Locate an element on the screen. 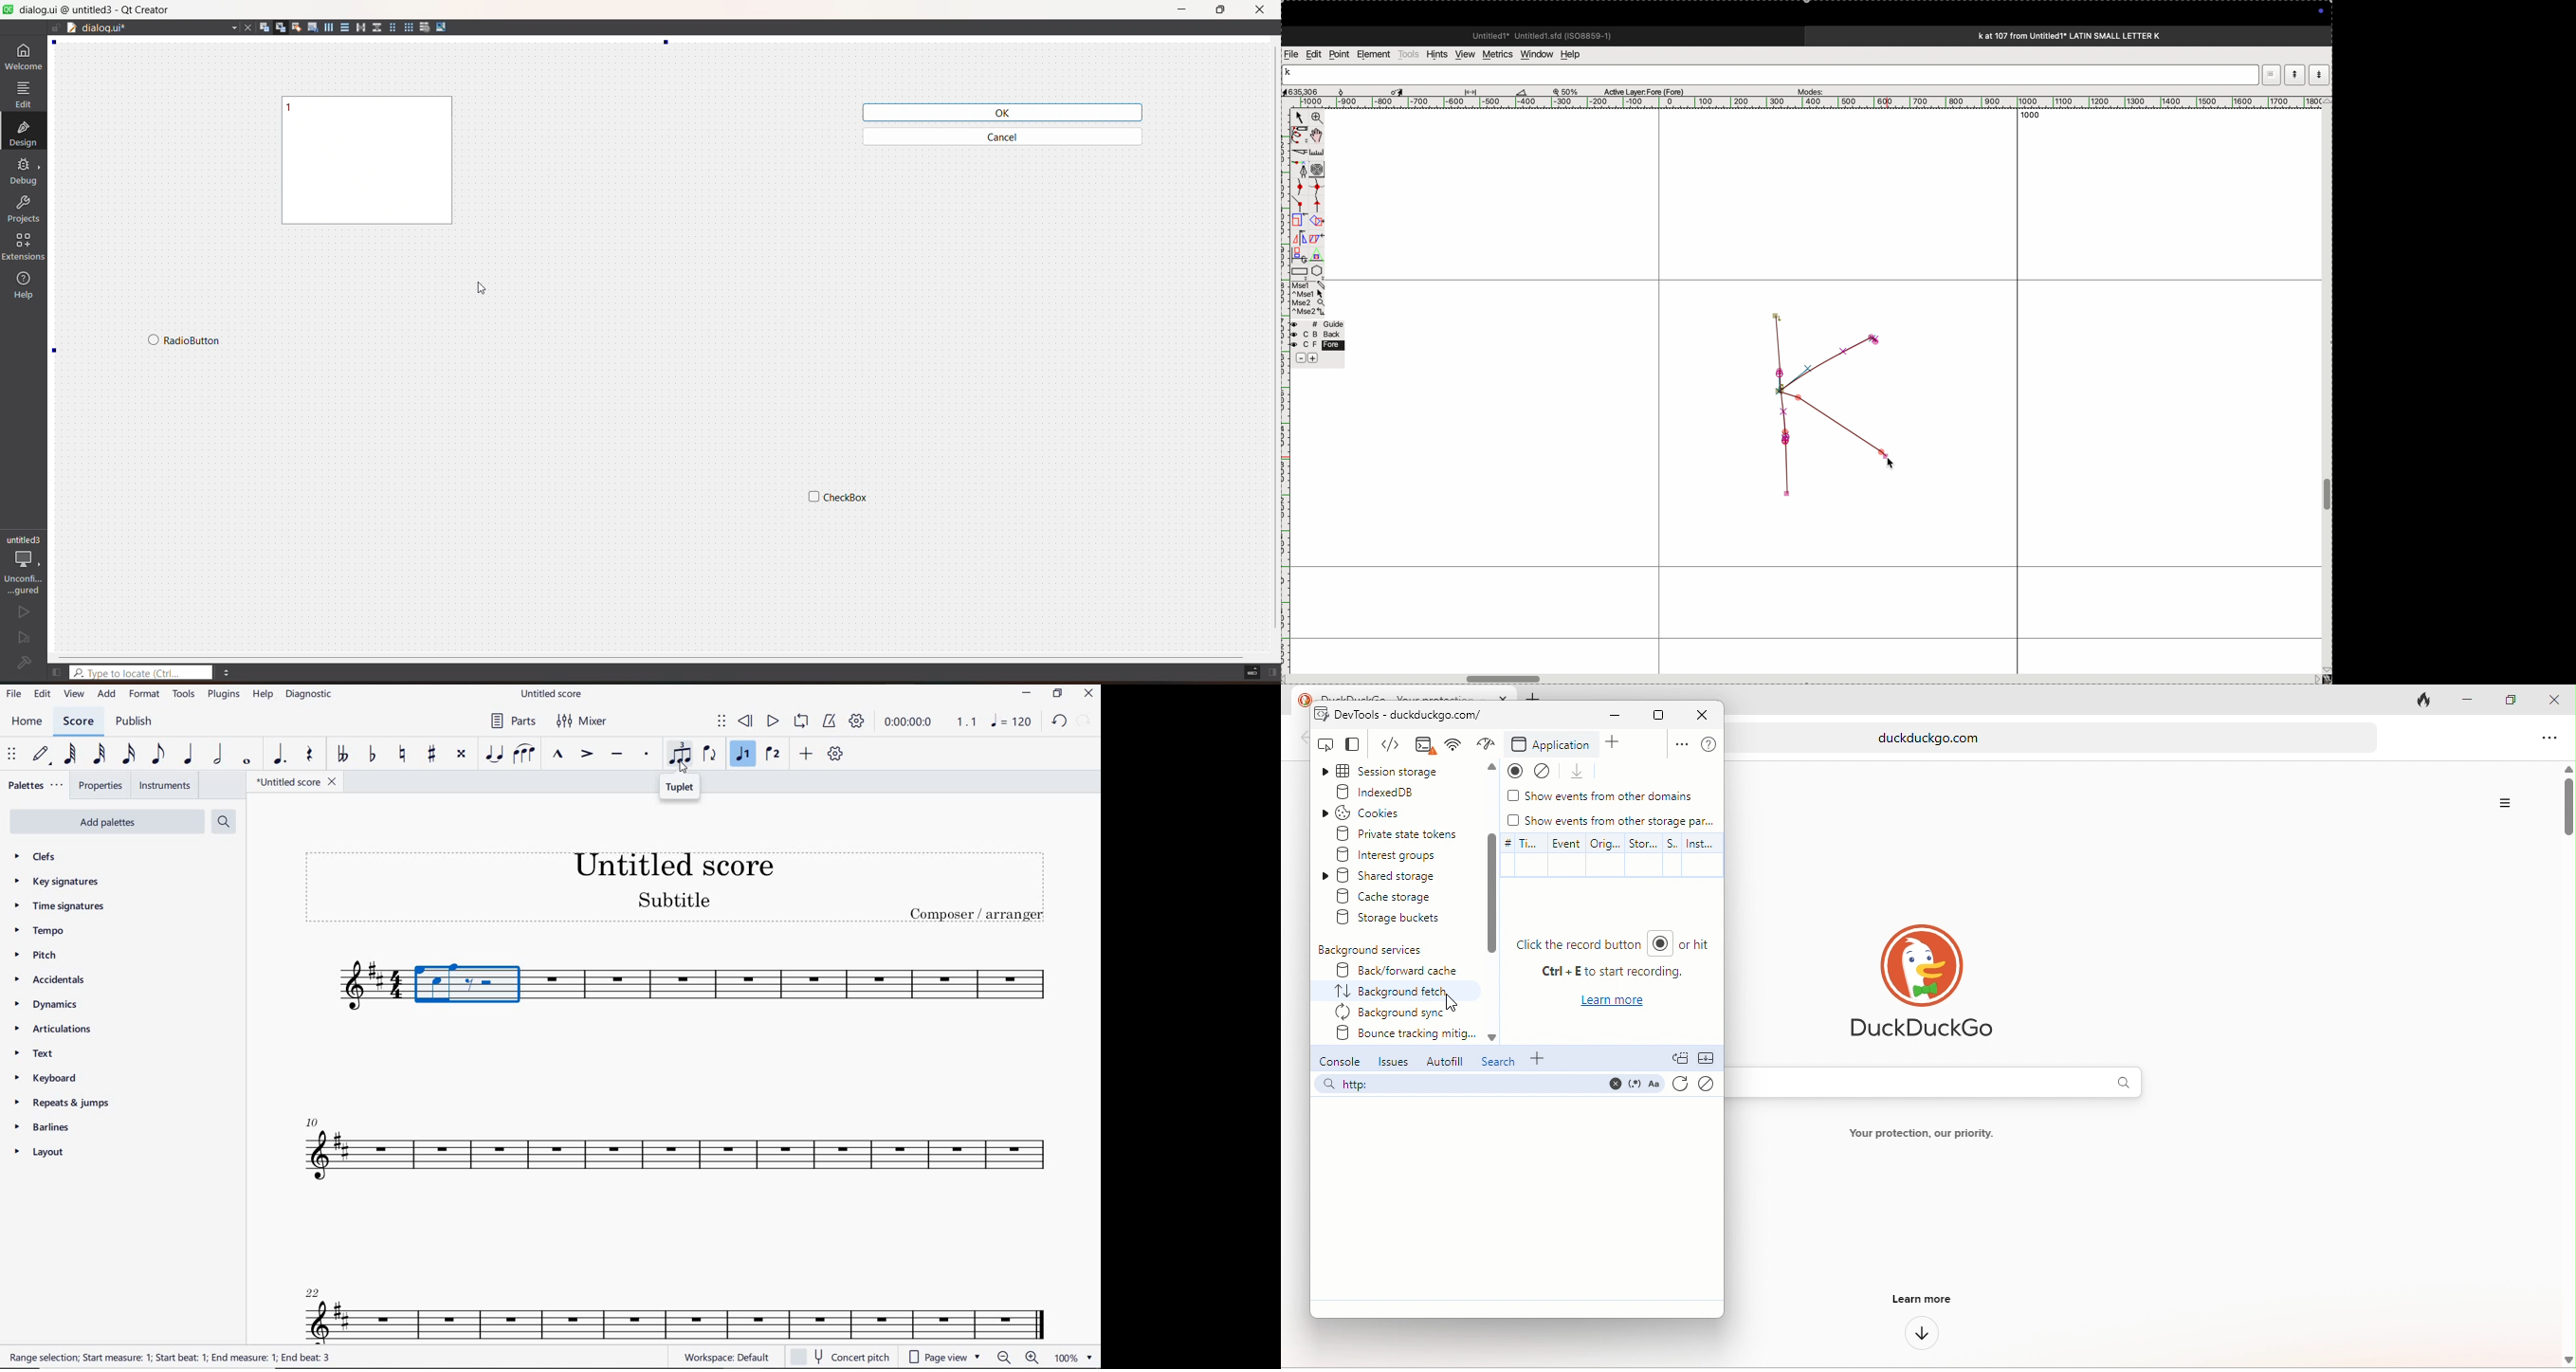 The width and height of the screenshot is (2576, 1372). vertical scroll bar is located at coordinates (2567, 811).